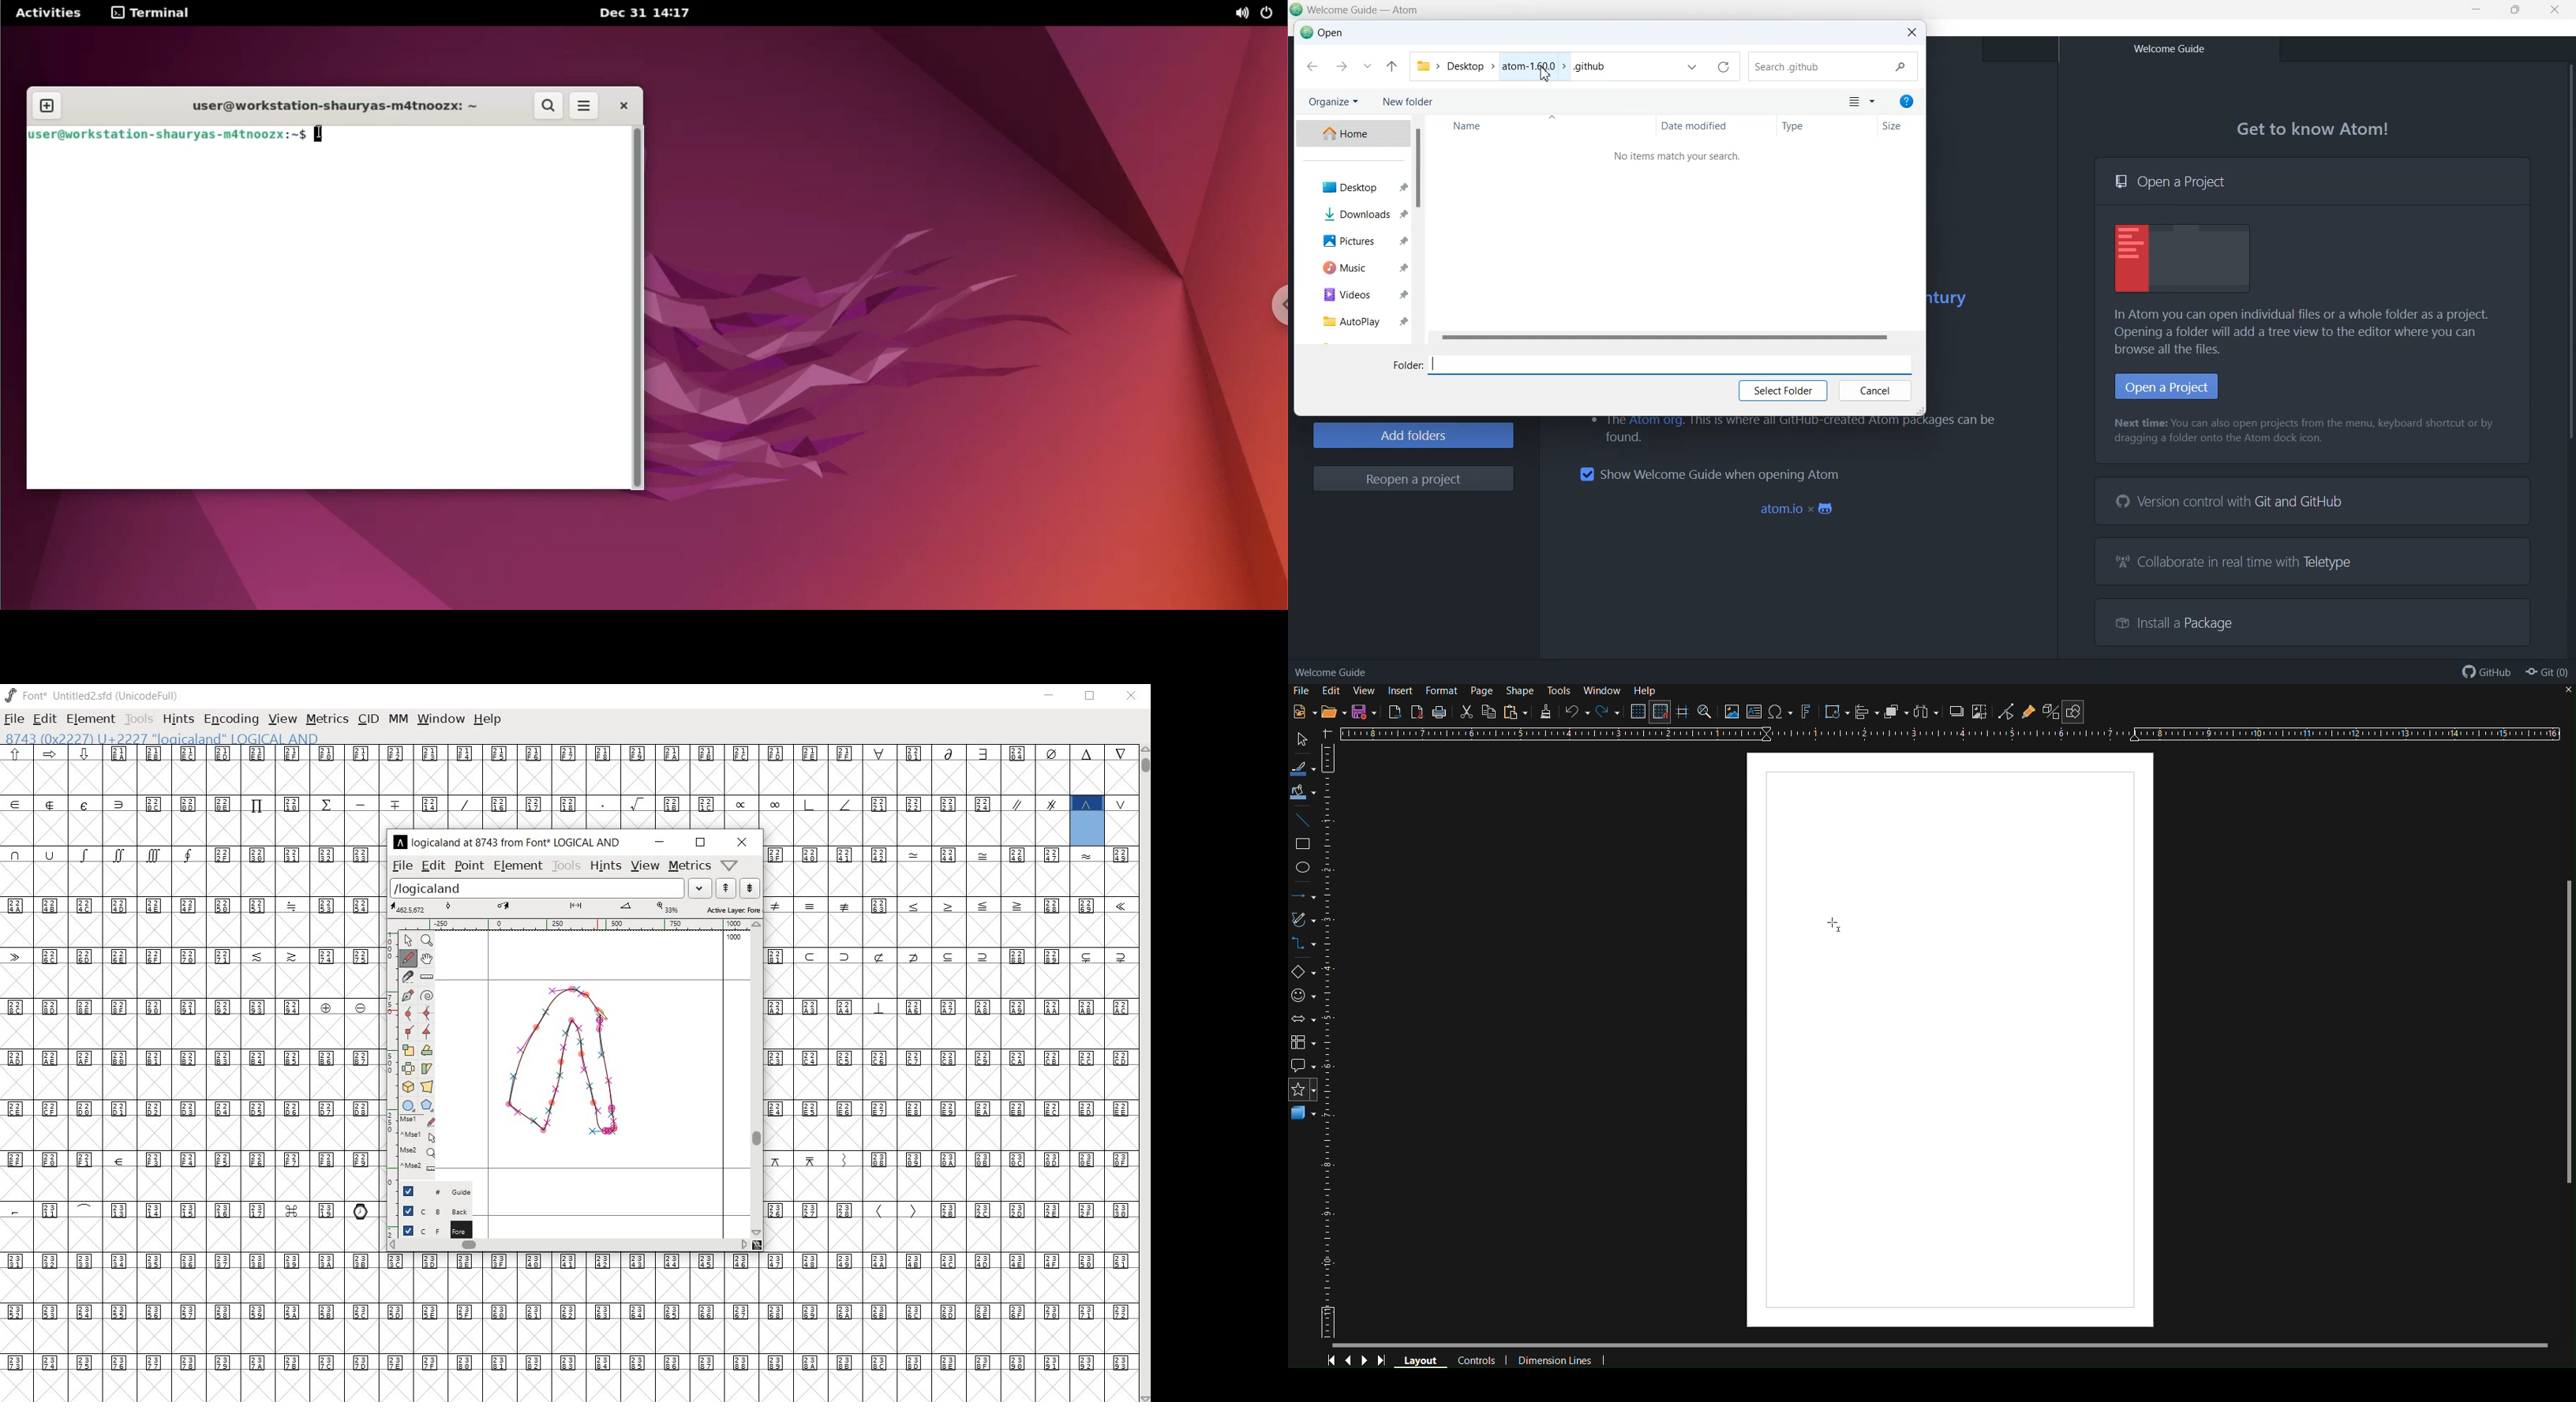 The image size is (2576, 1428). Describe the element at coordinates (1949, 1040) in the screenshot. I see `Canvas` at that location.